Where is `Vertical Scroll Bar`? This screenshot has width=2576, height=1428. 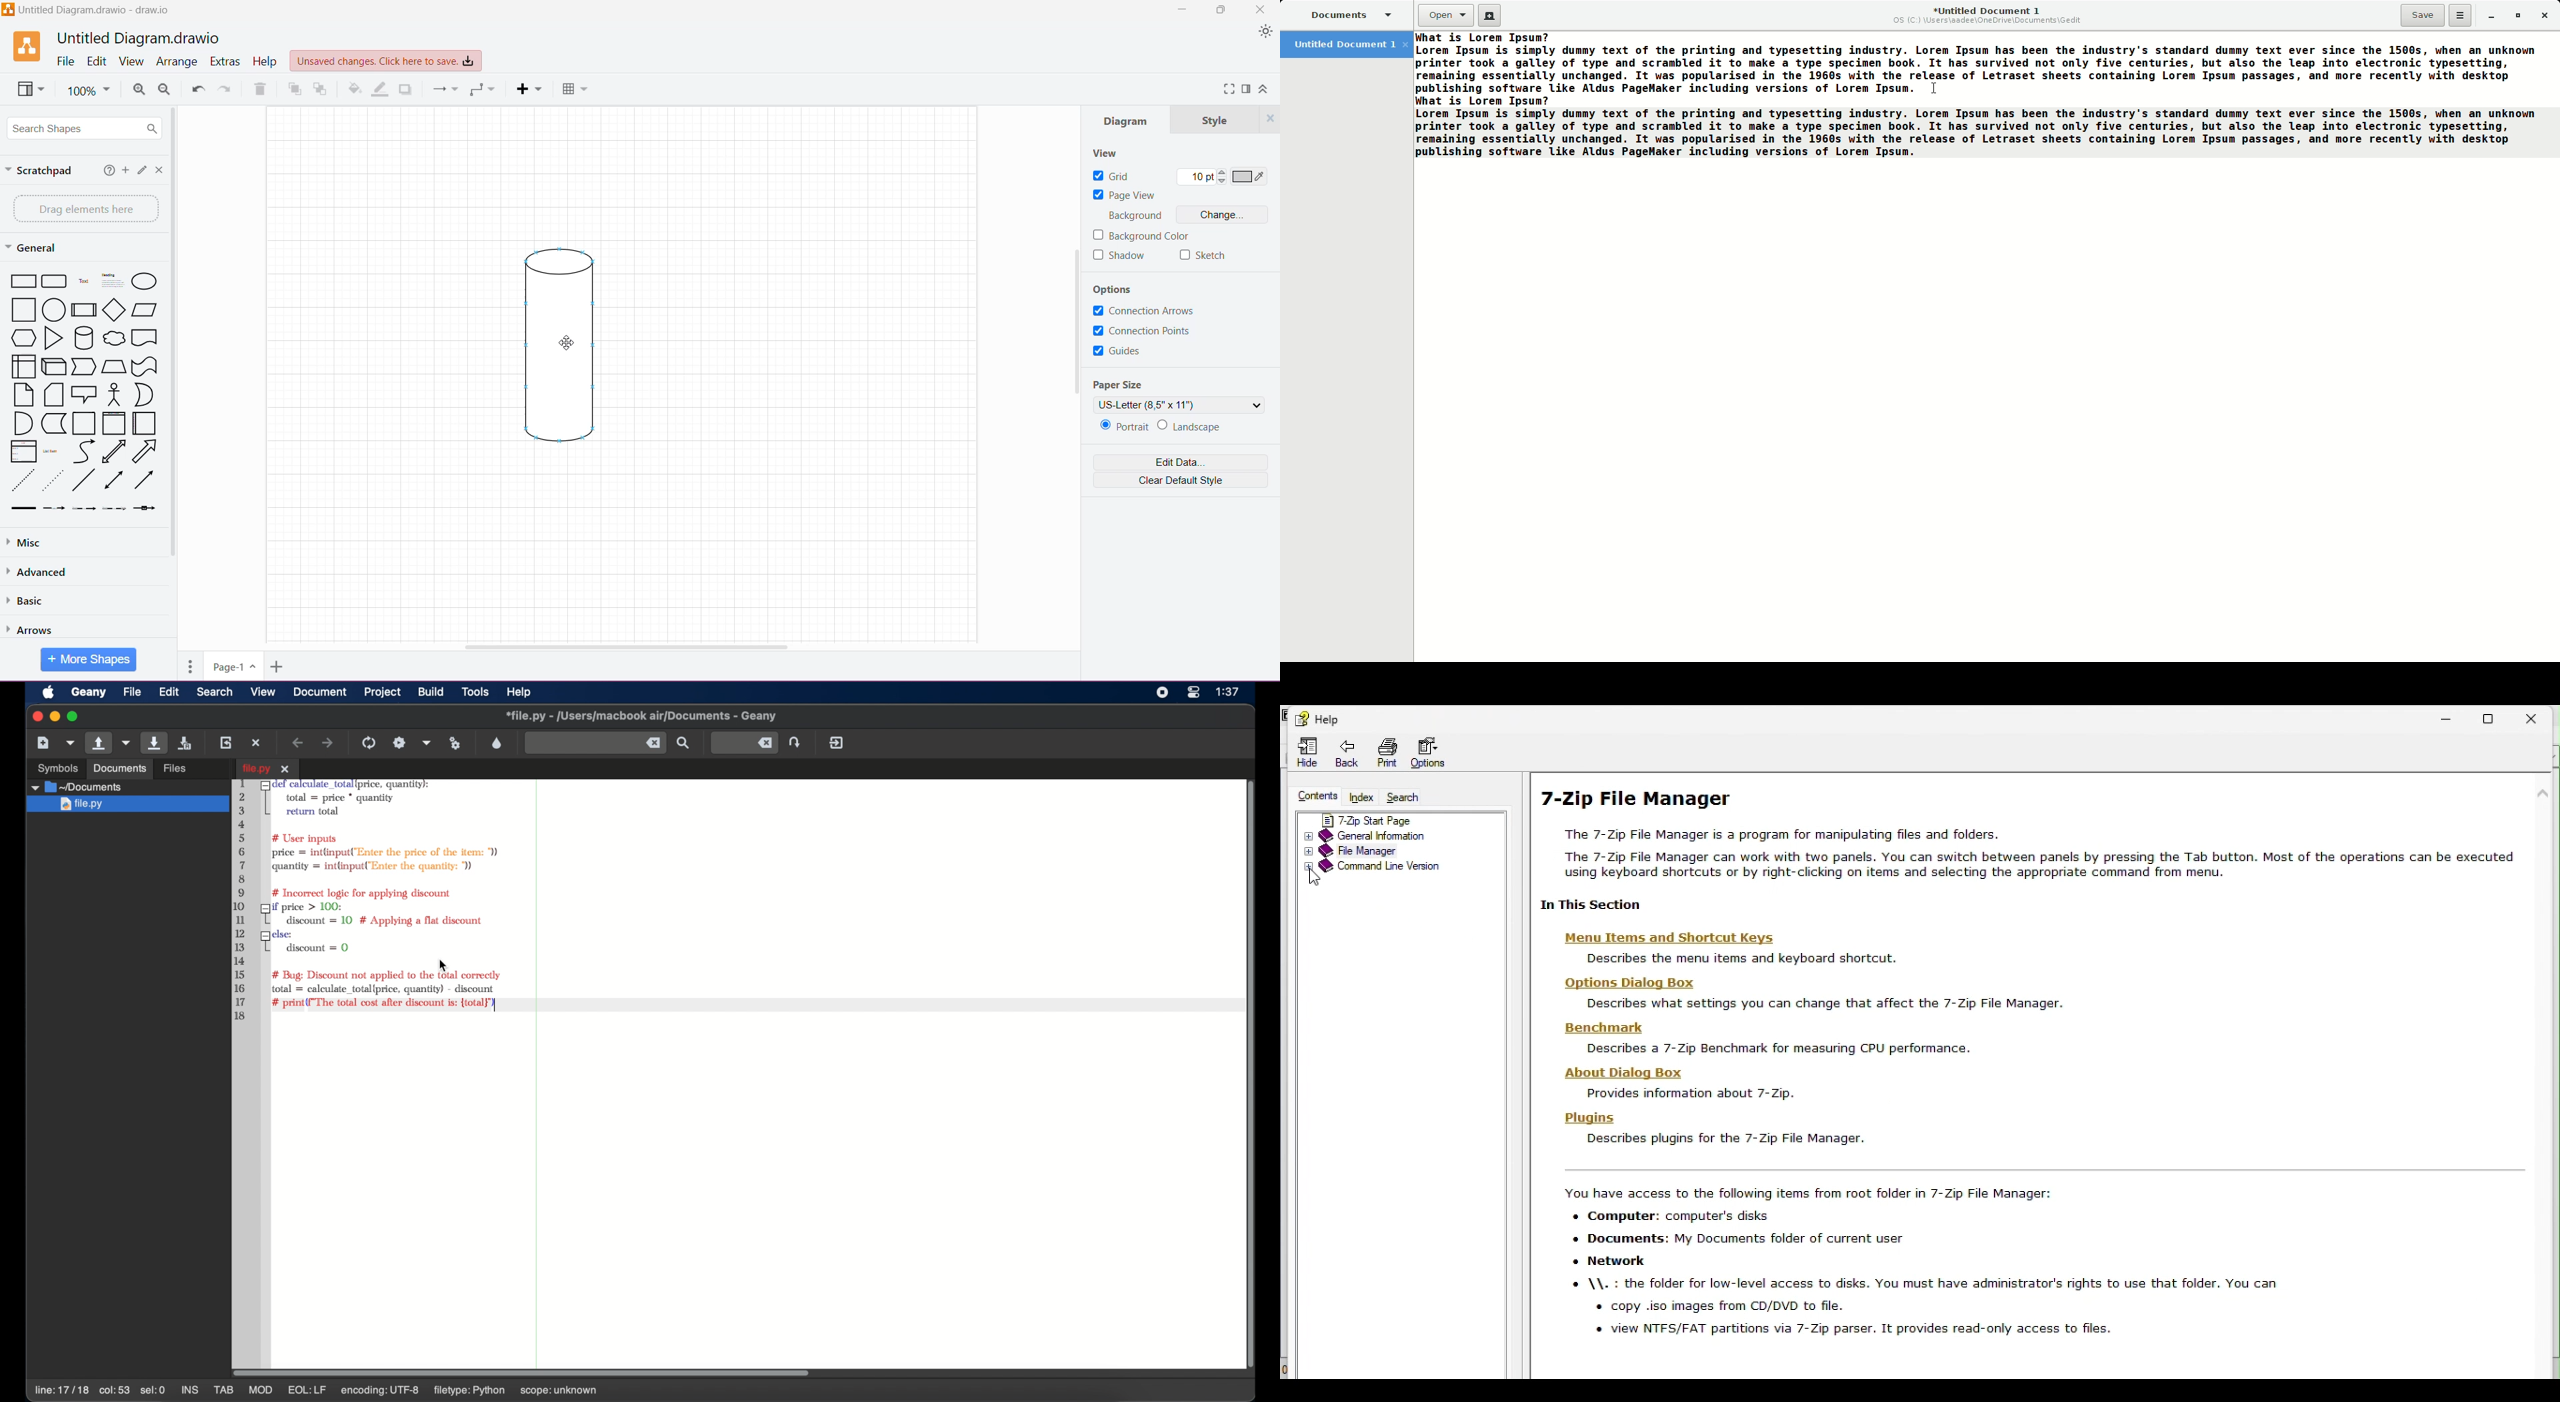 Vertical Scroll Bar is located at coordinates (1076, 320).